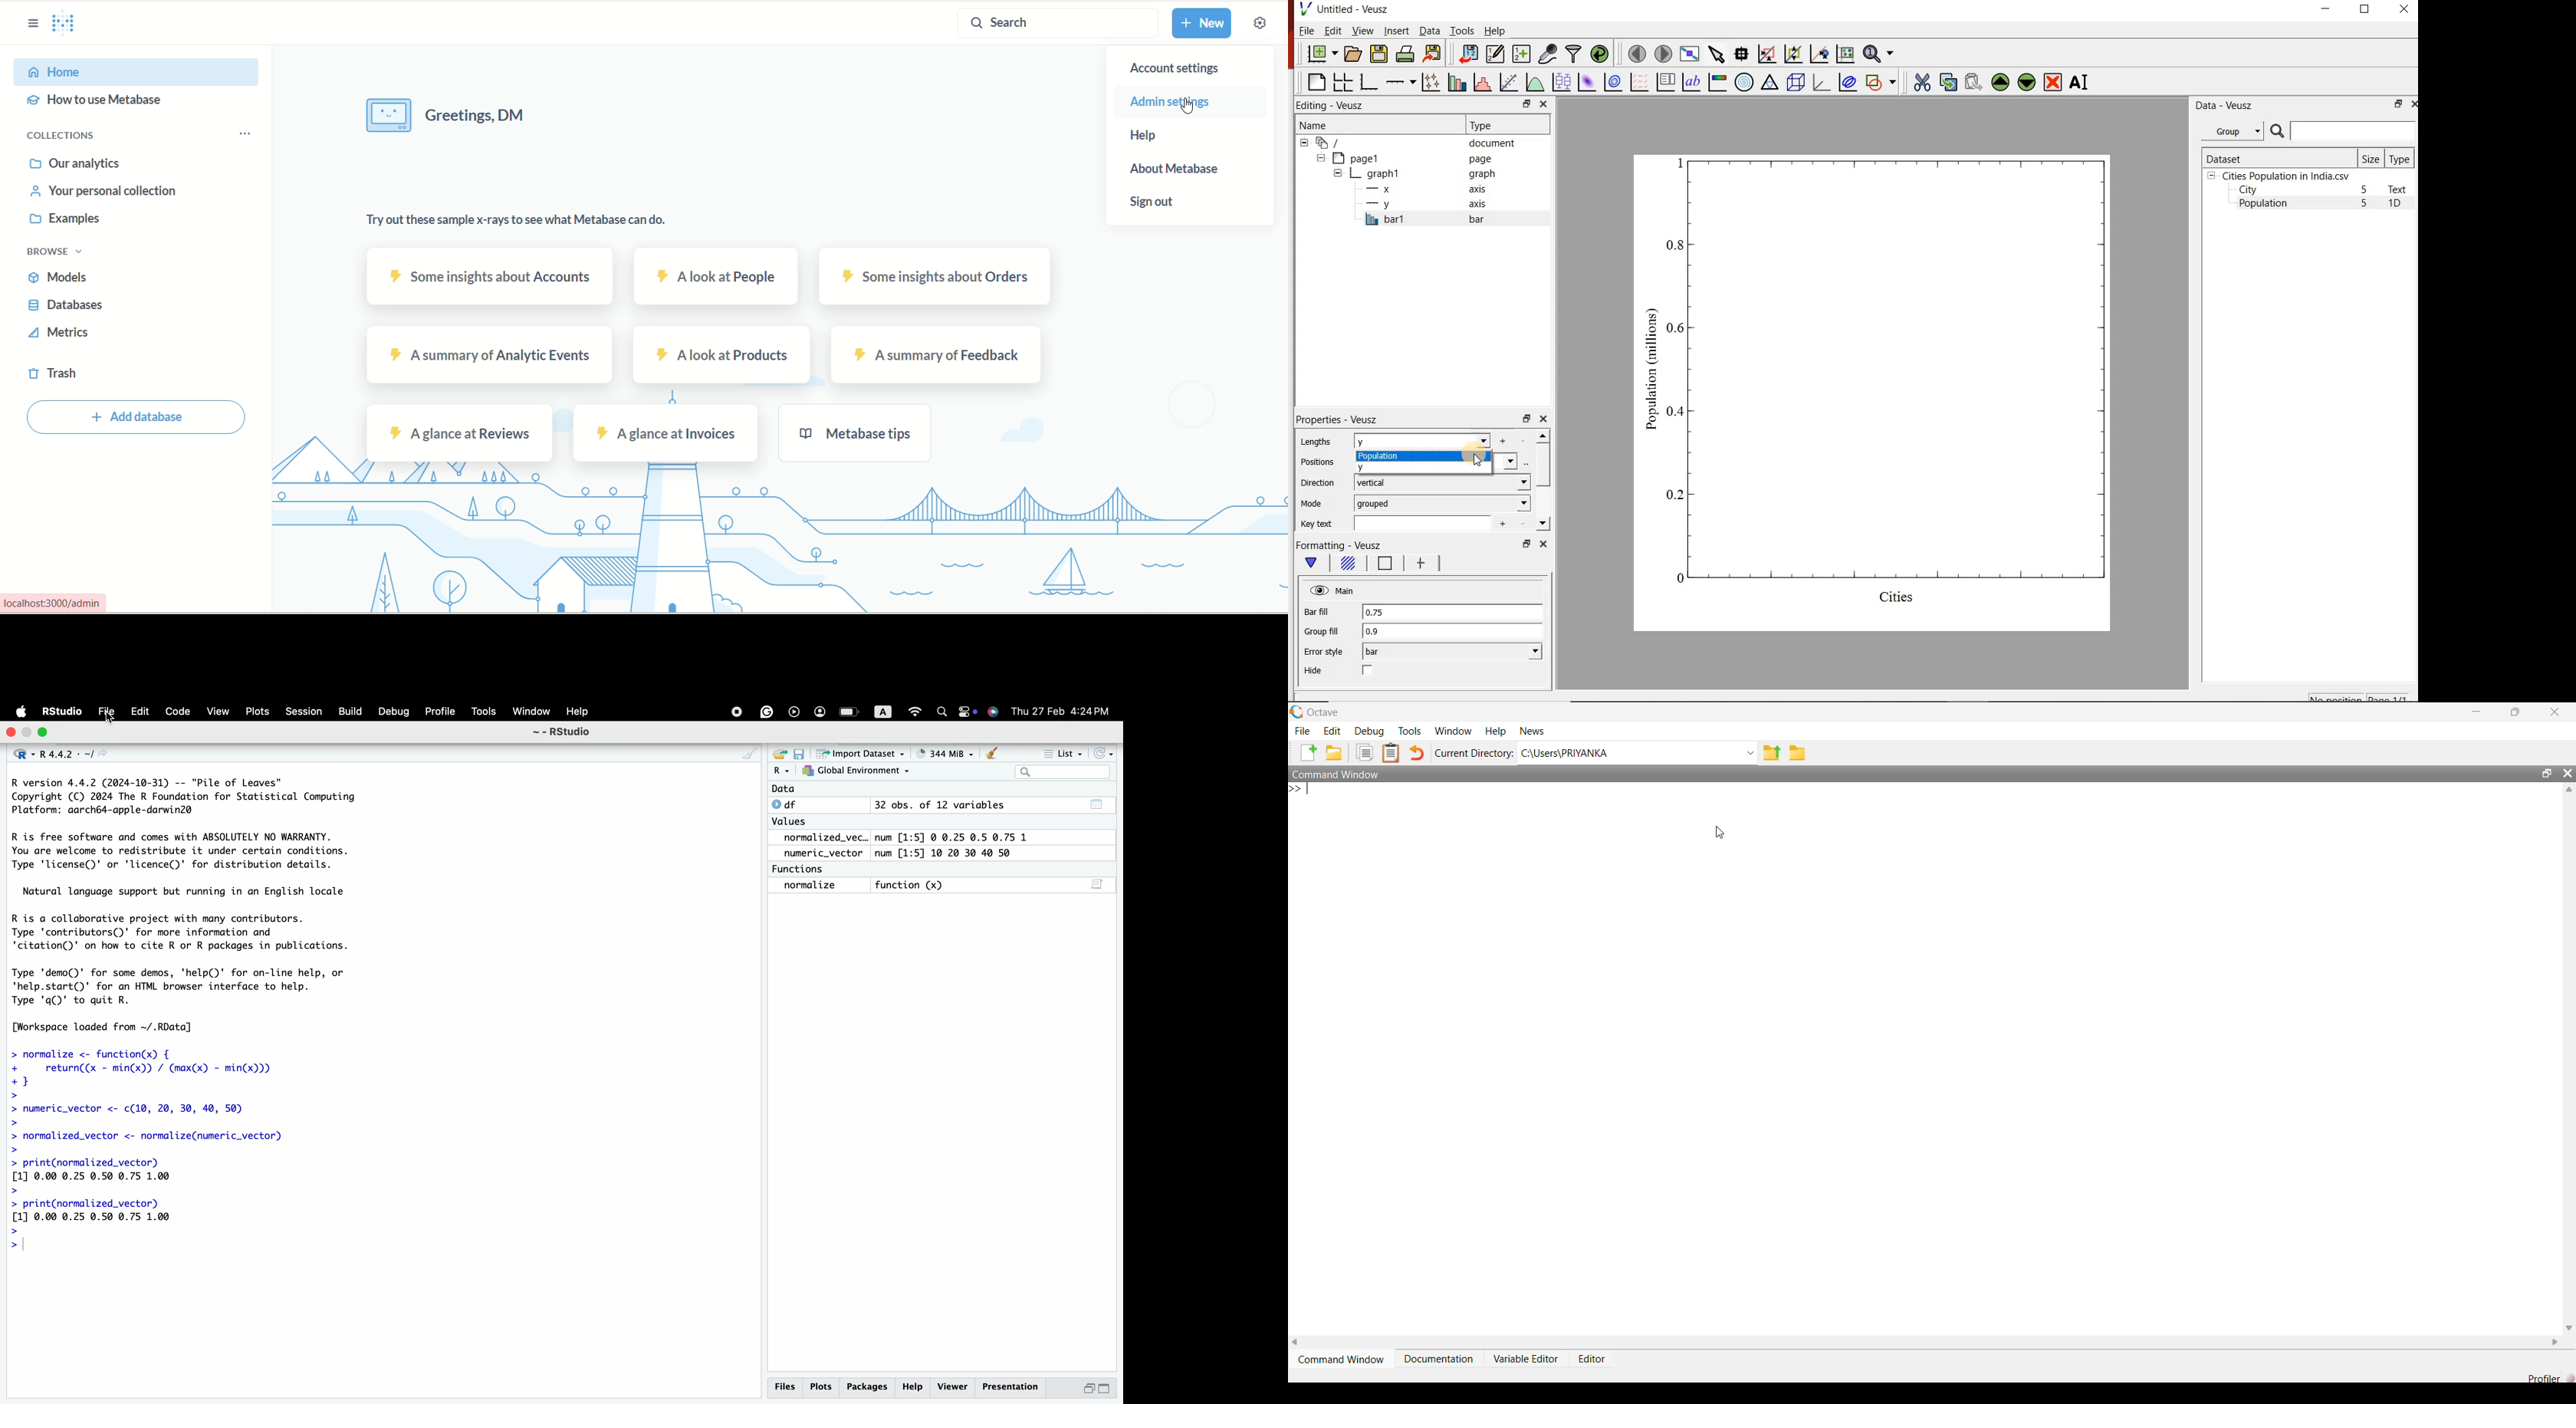 This screenshot has height=1428, width=2576. I want to click on Profile, so click(439, 712).